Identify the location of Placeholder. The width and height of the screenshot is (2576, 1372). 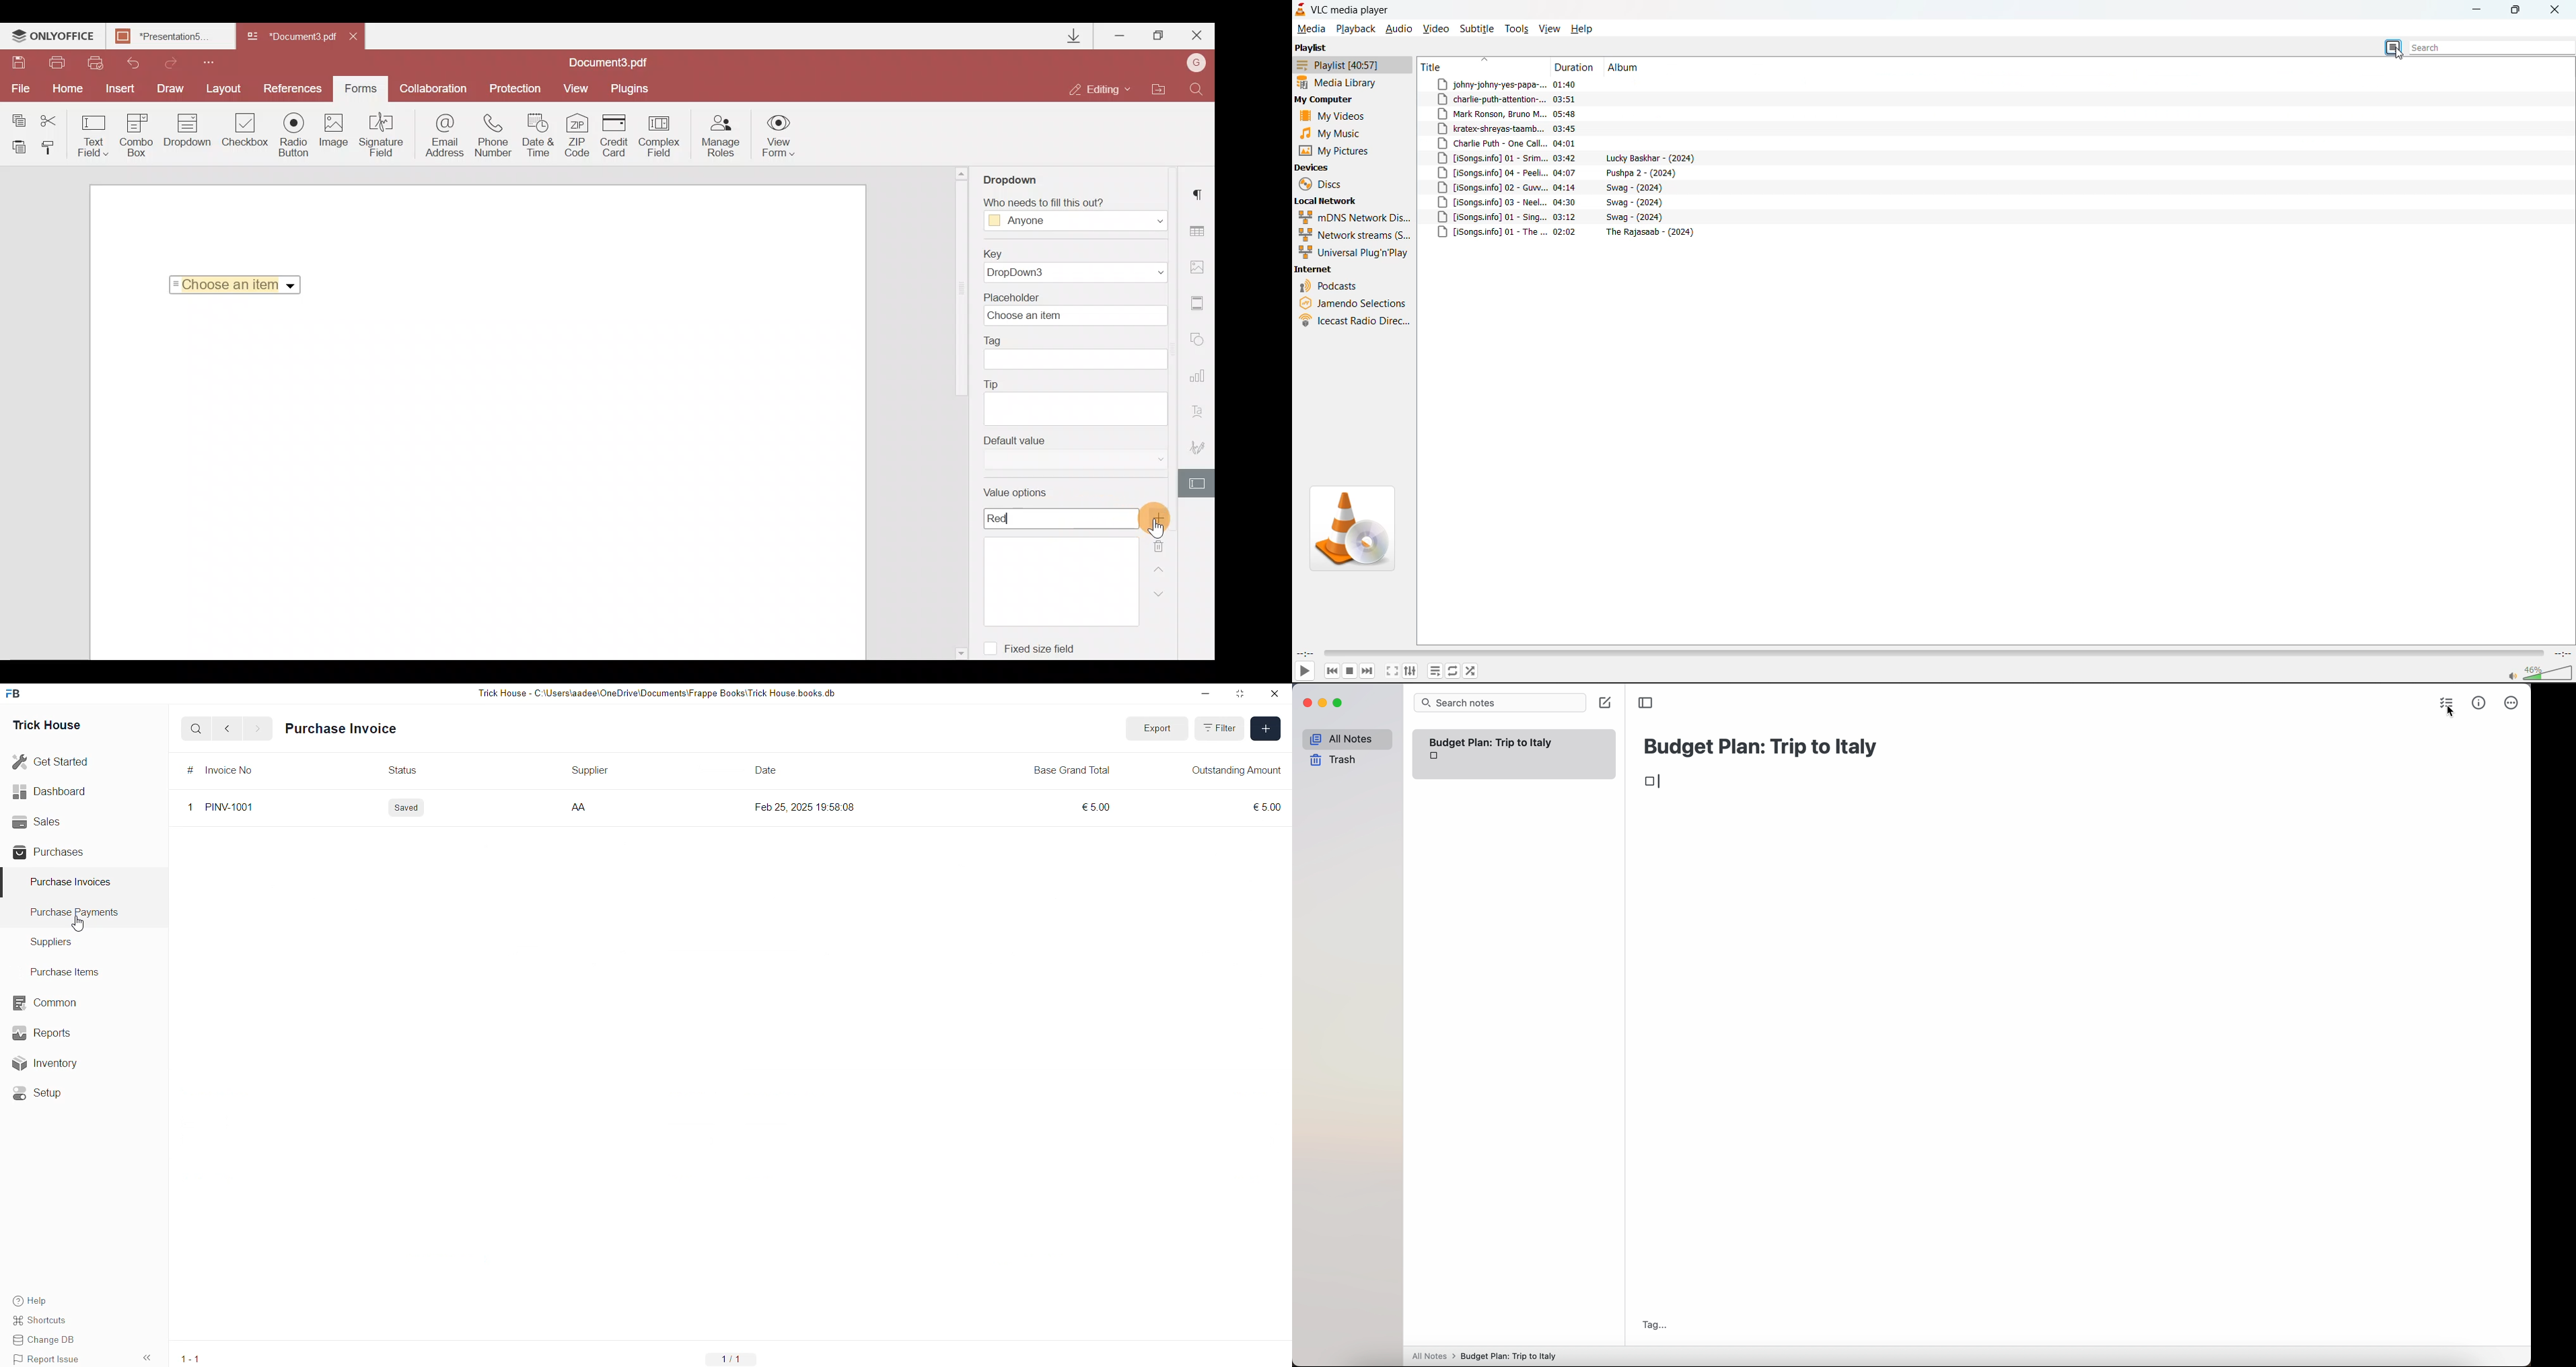
(1072, 309).